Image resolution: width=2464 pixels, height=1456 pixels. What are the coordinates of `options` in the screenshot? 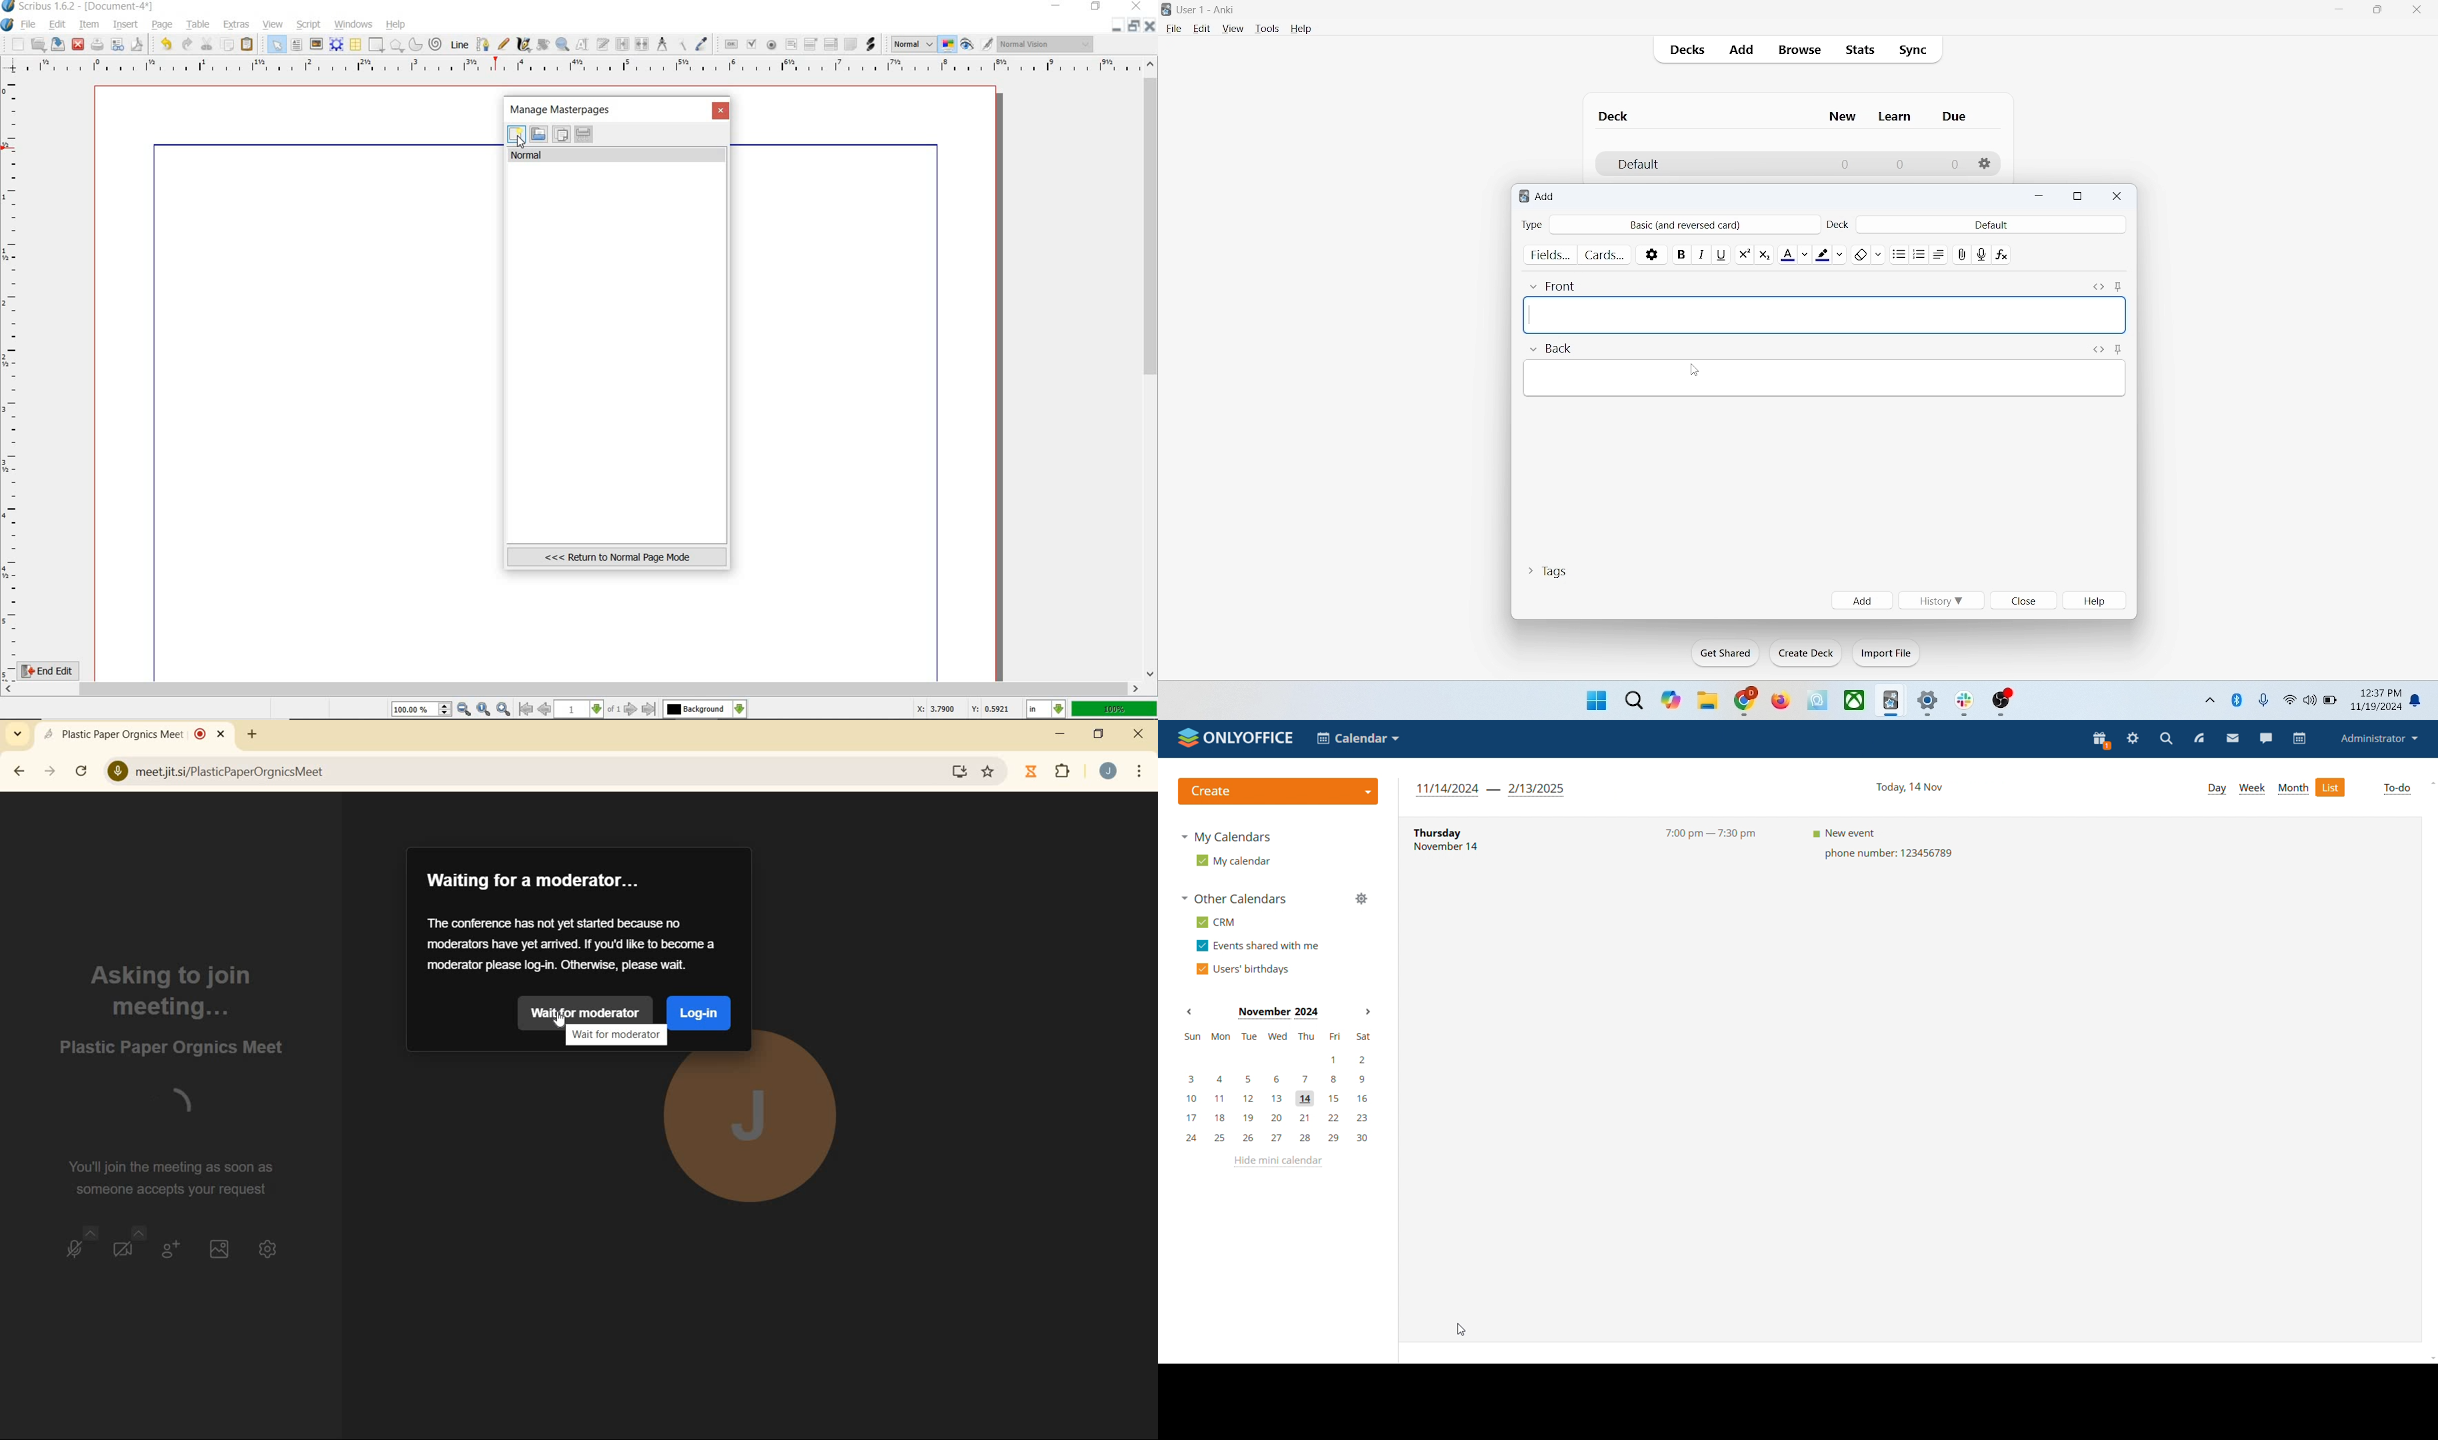 It's located at (1653, 253).